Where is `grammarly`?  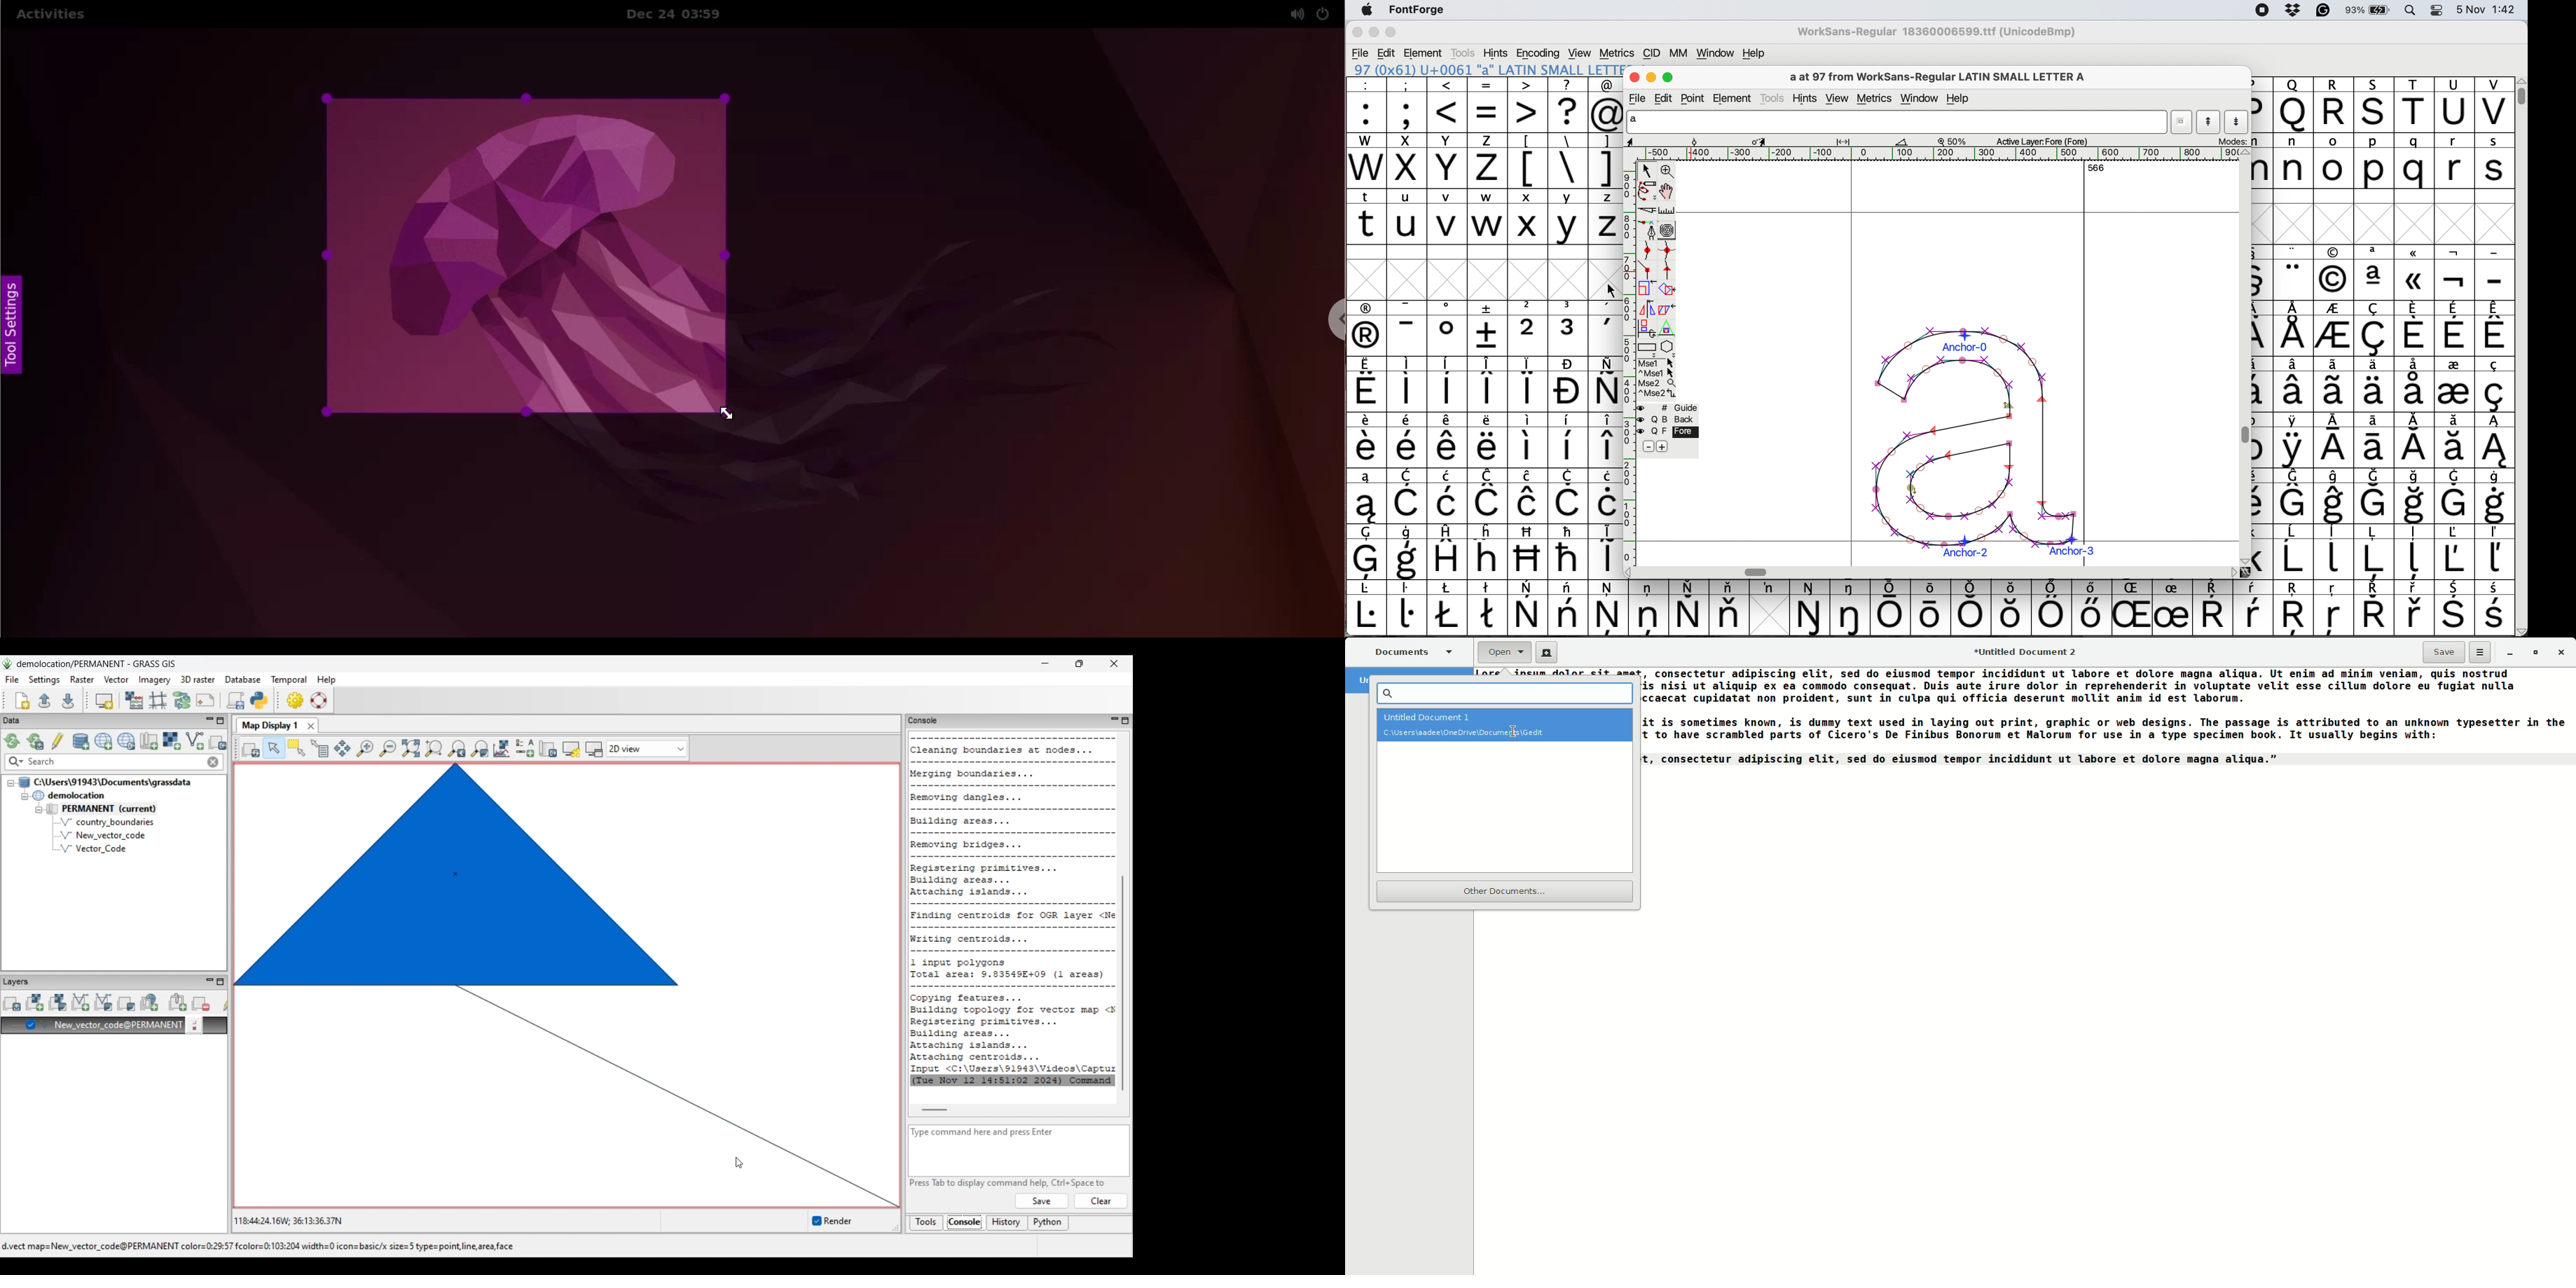
grammarly is located at coordinates (2323, 12).